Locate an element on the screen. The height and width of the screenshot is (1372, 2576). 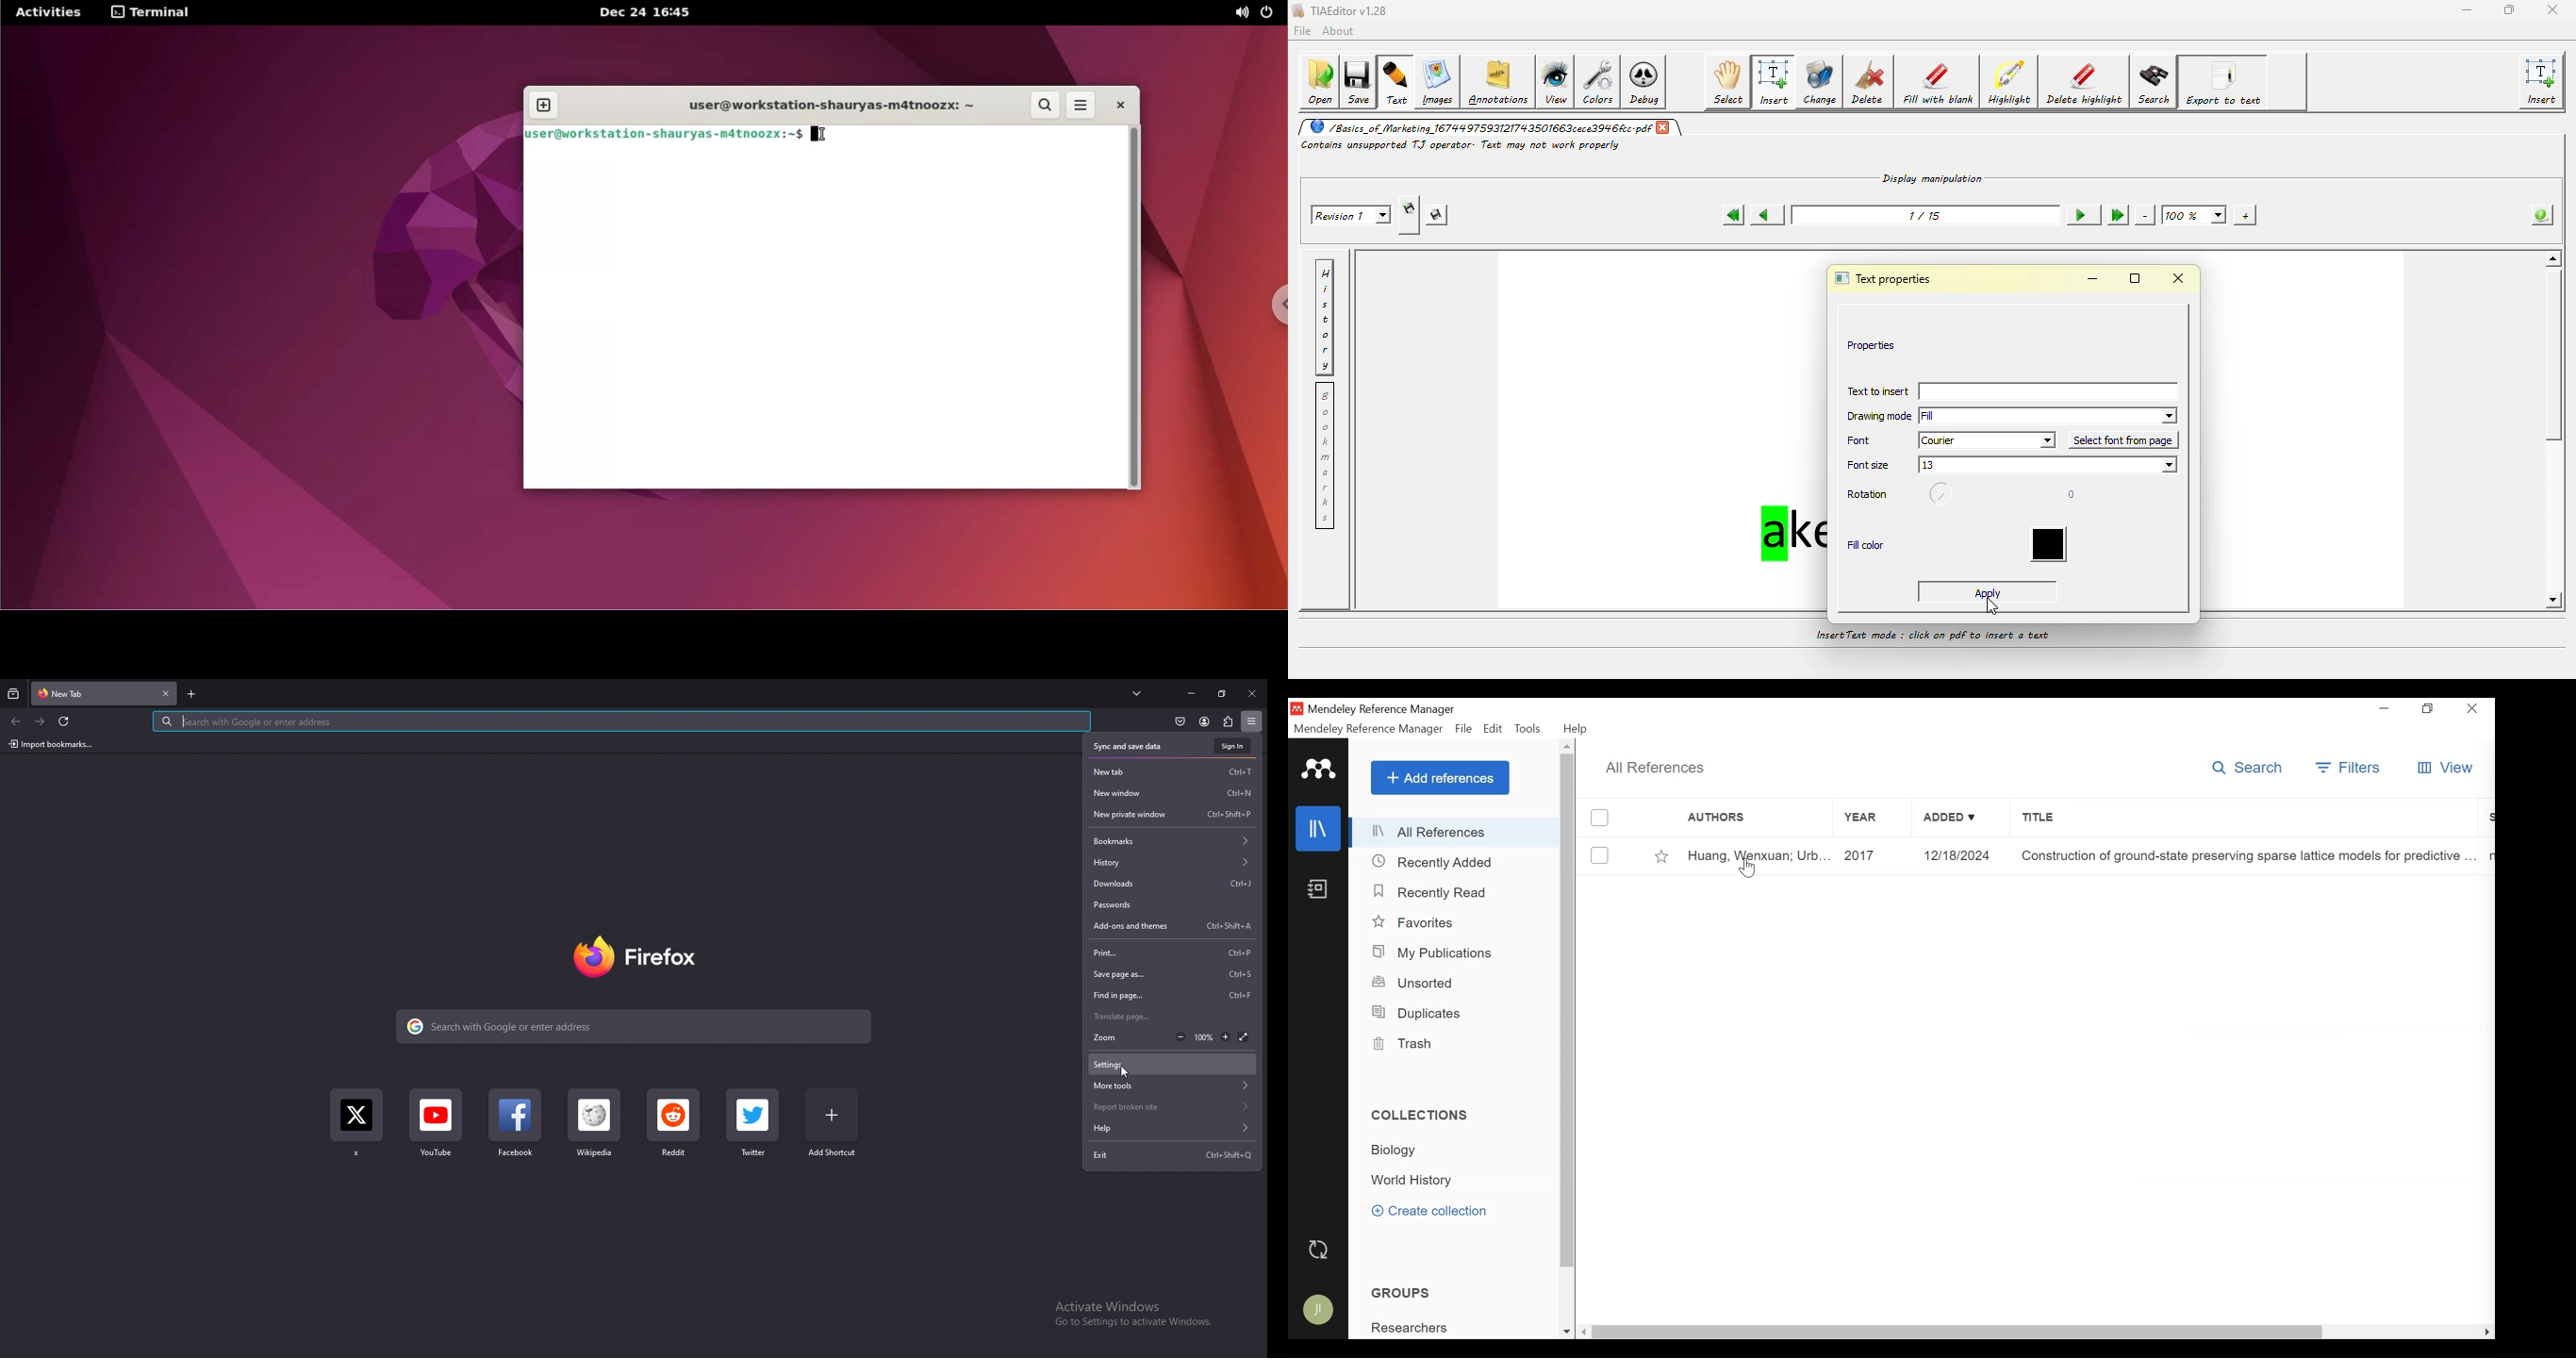
twitter is located at coordinates (757, 1124).